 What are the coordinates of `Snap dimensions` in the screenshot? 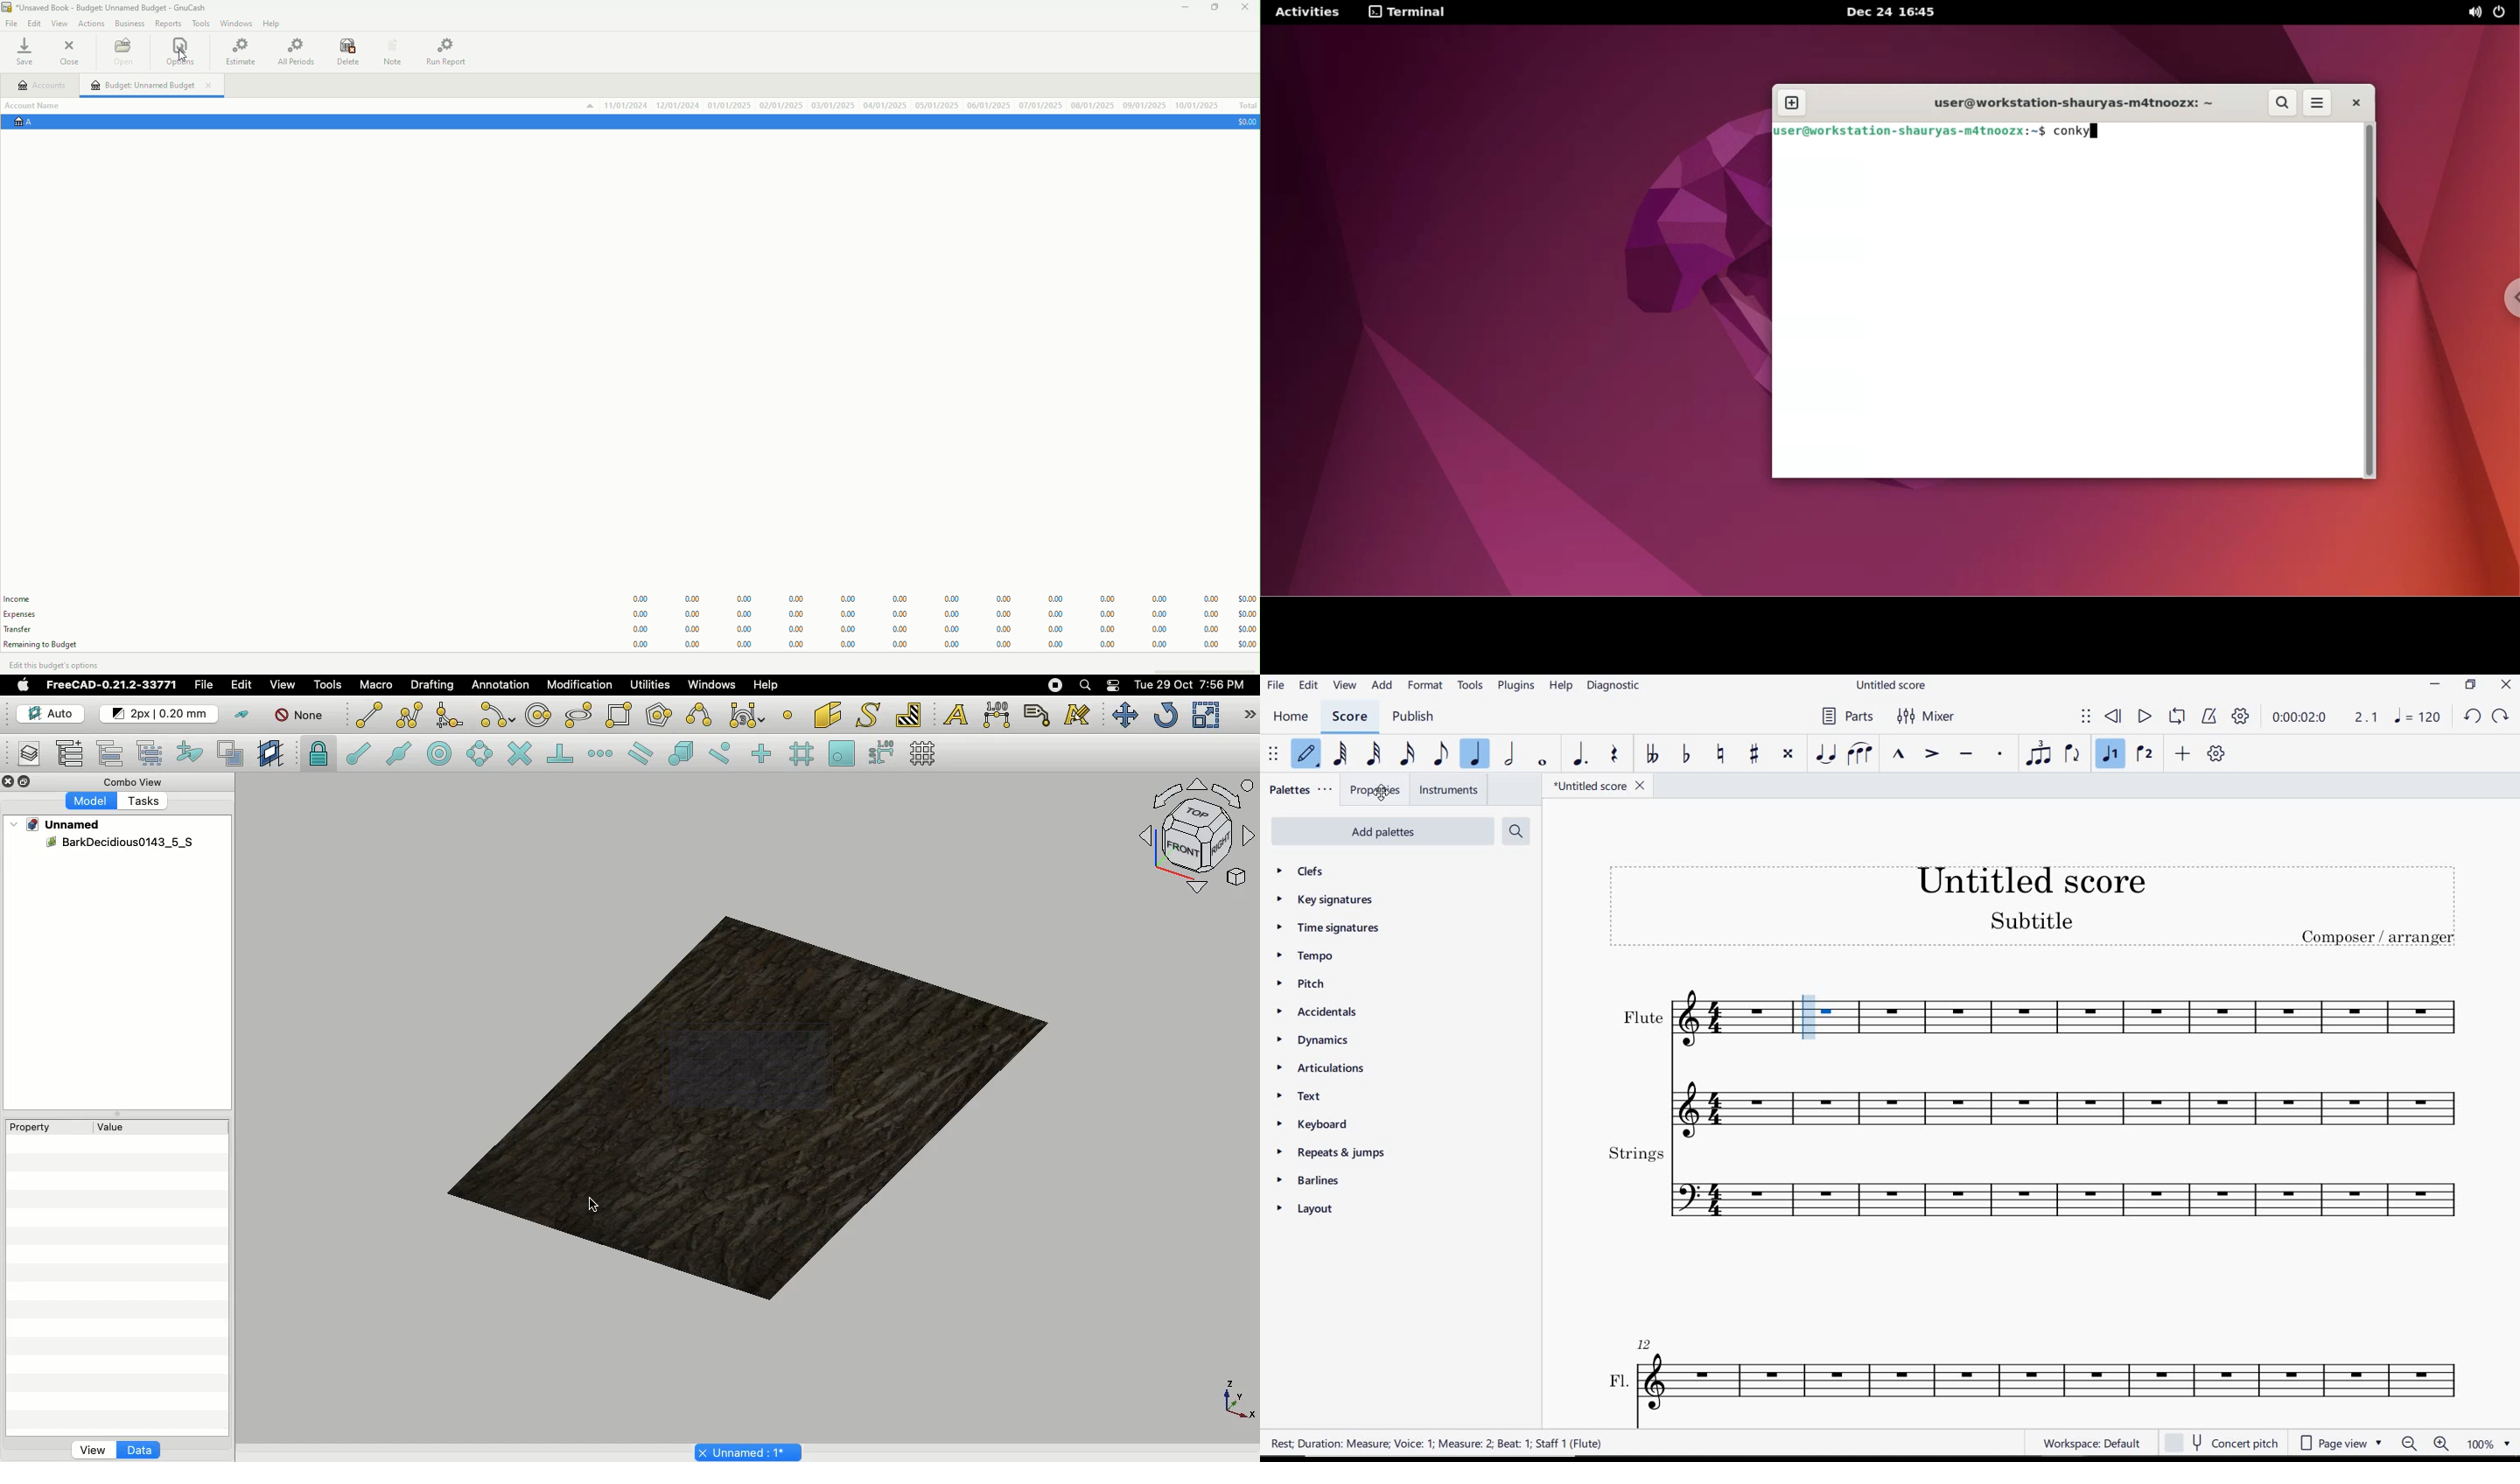 It's located at (882, 753).